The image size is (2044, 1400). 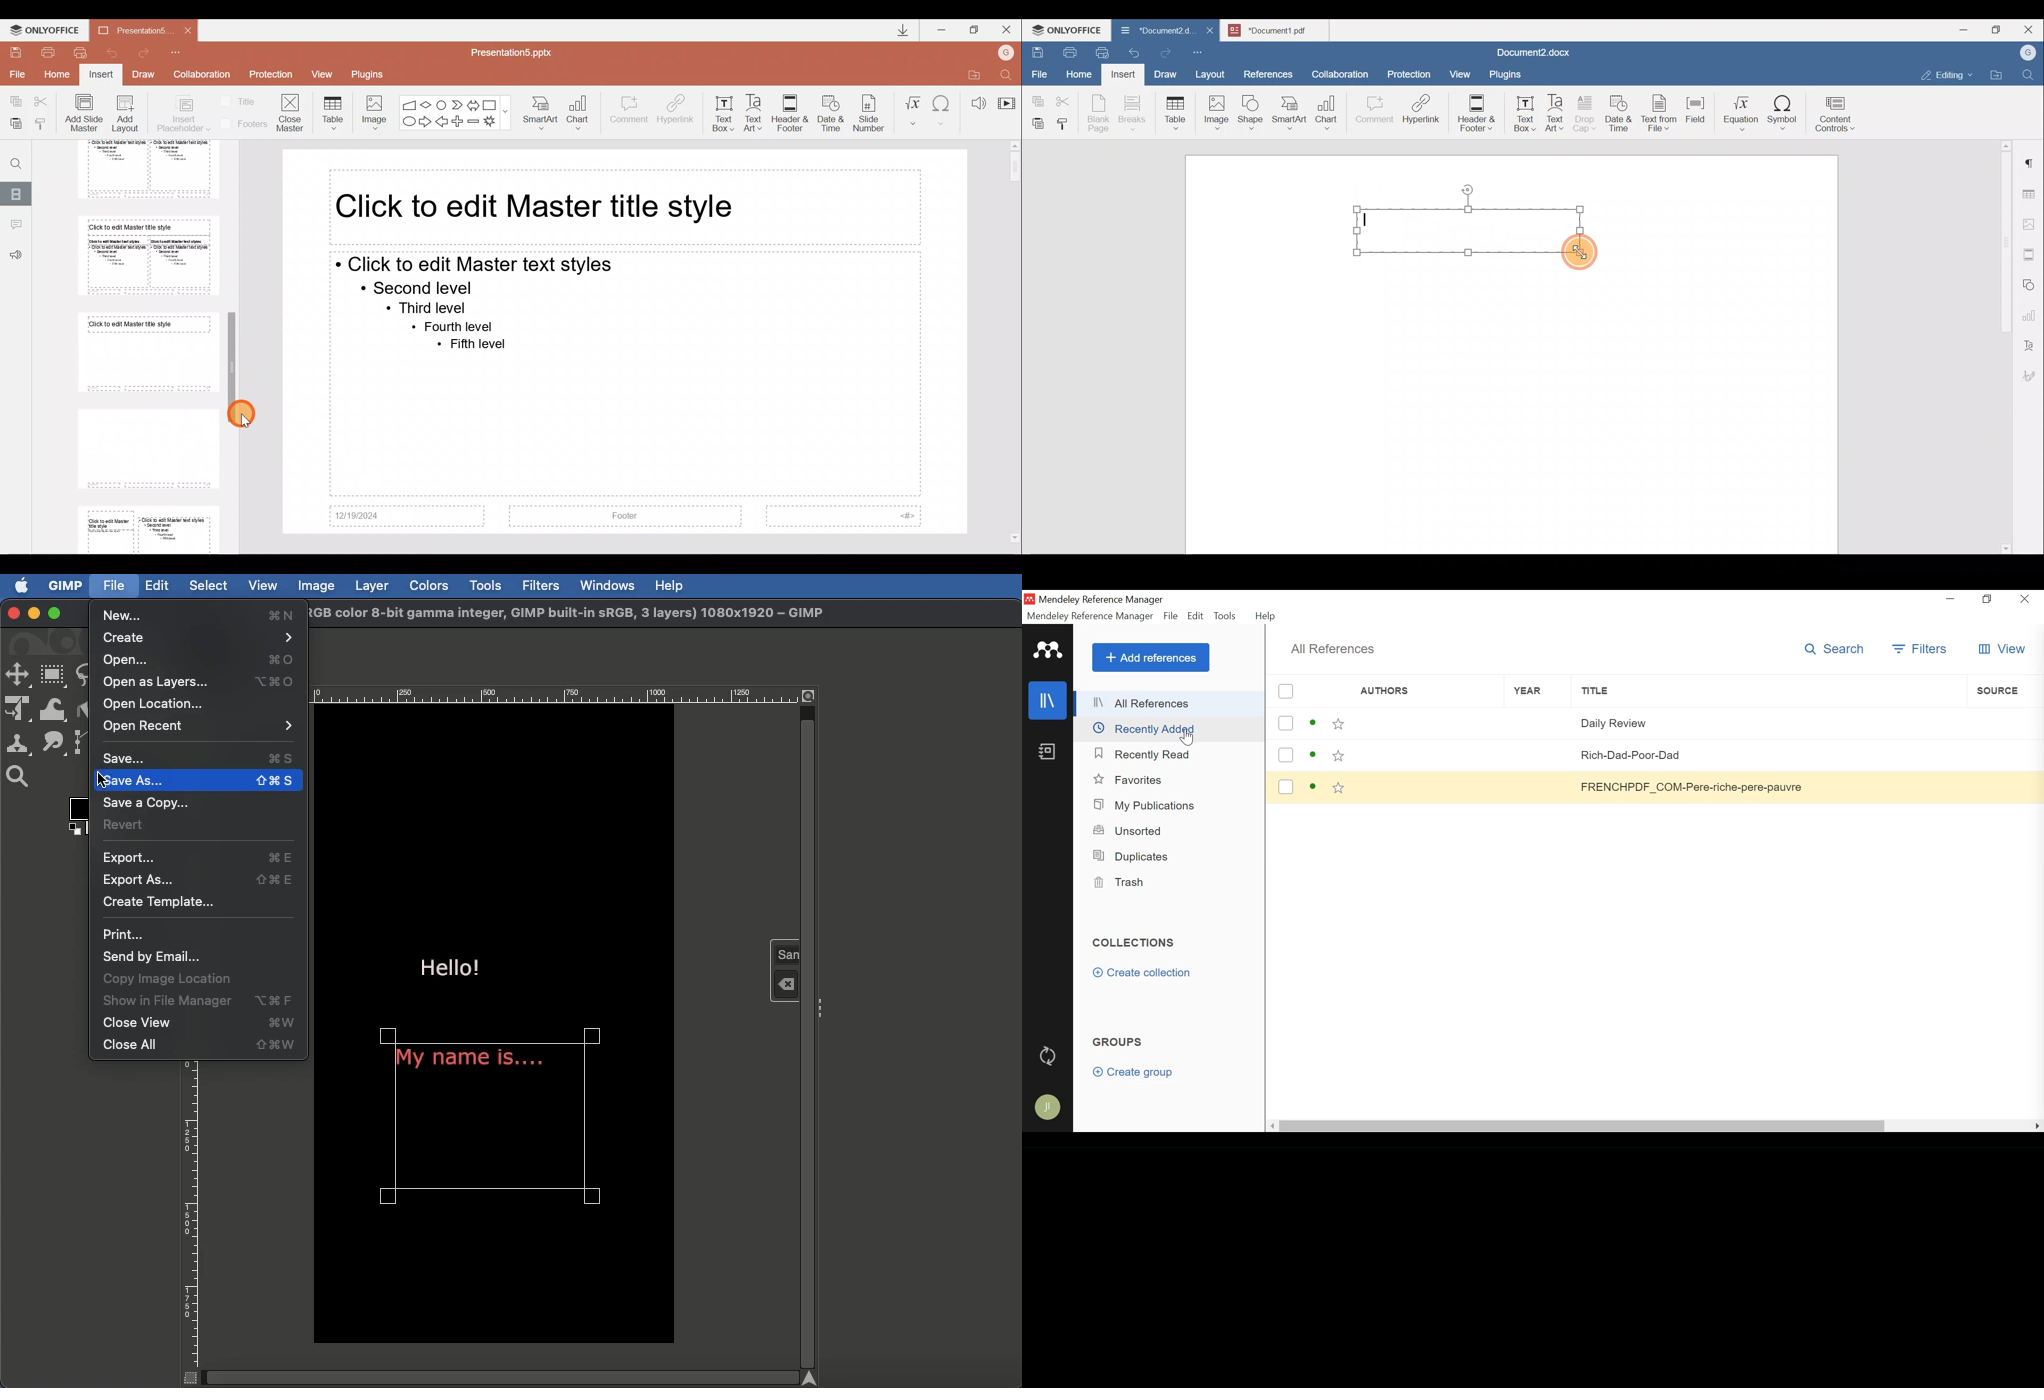 What do you see at coordinates (1581, 1127) in the screenshot?
I see `Horizontal Scroll bar` at bounding box center [1581, 1127].